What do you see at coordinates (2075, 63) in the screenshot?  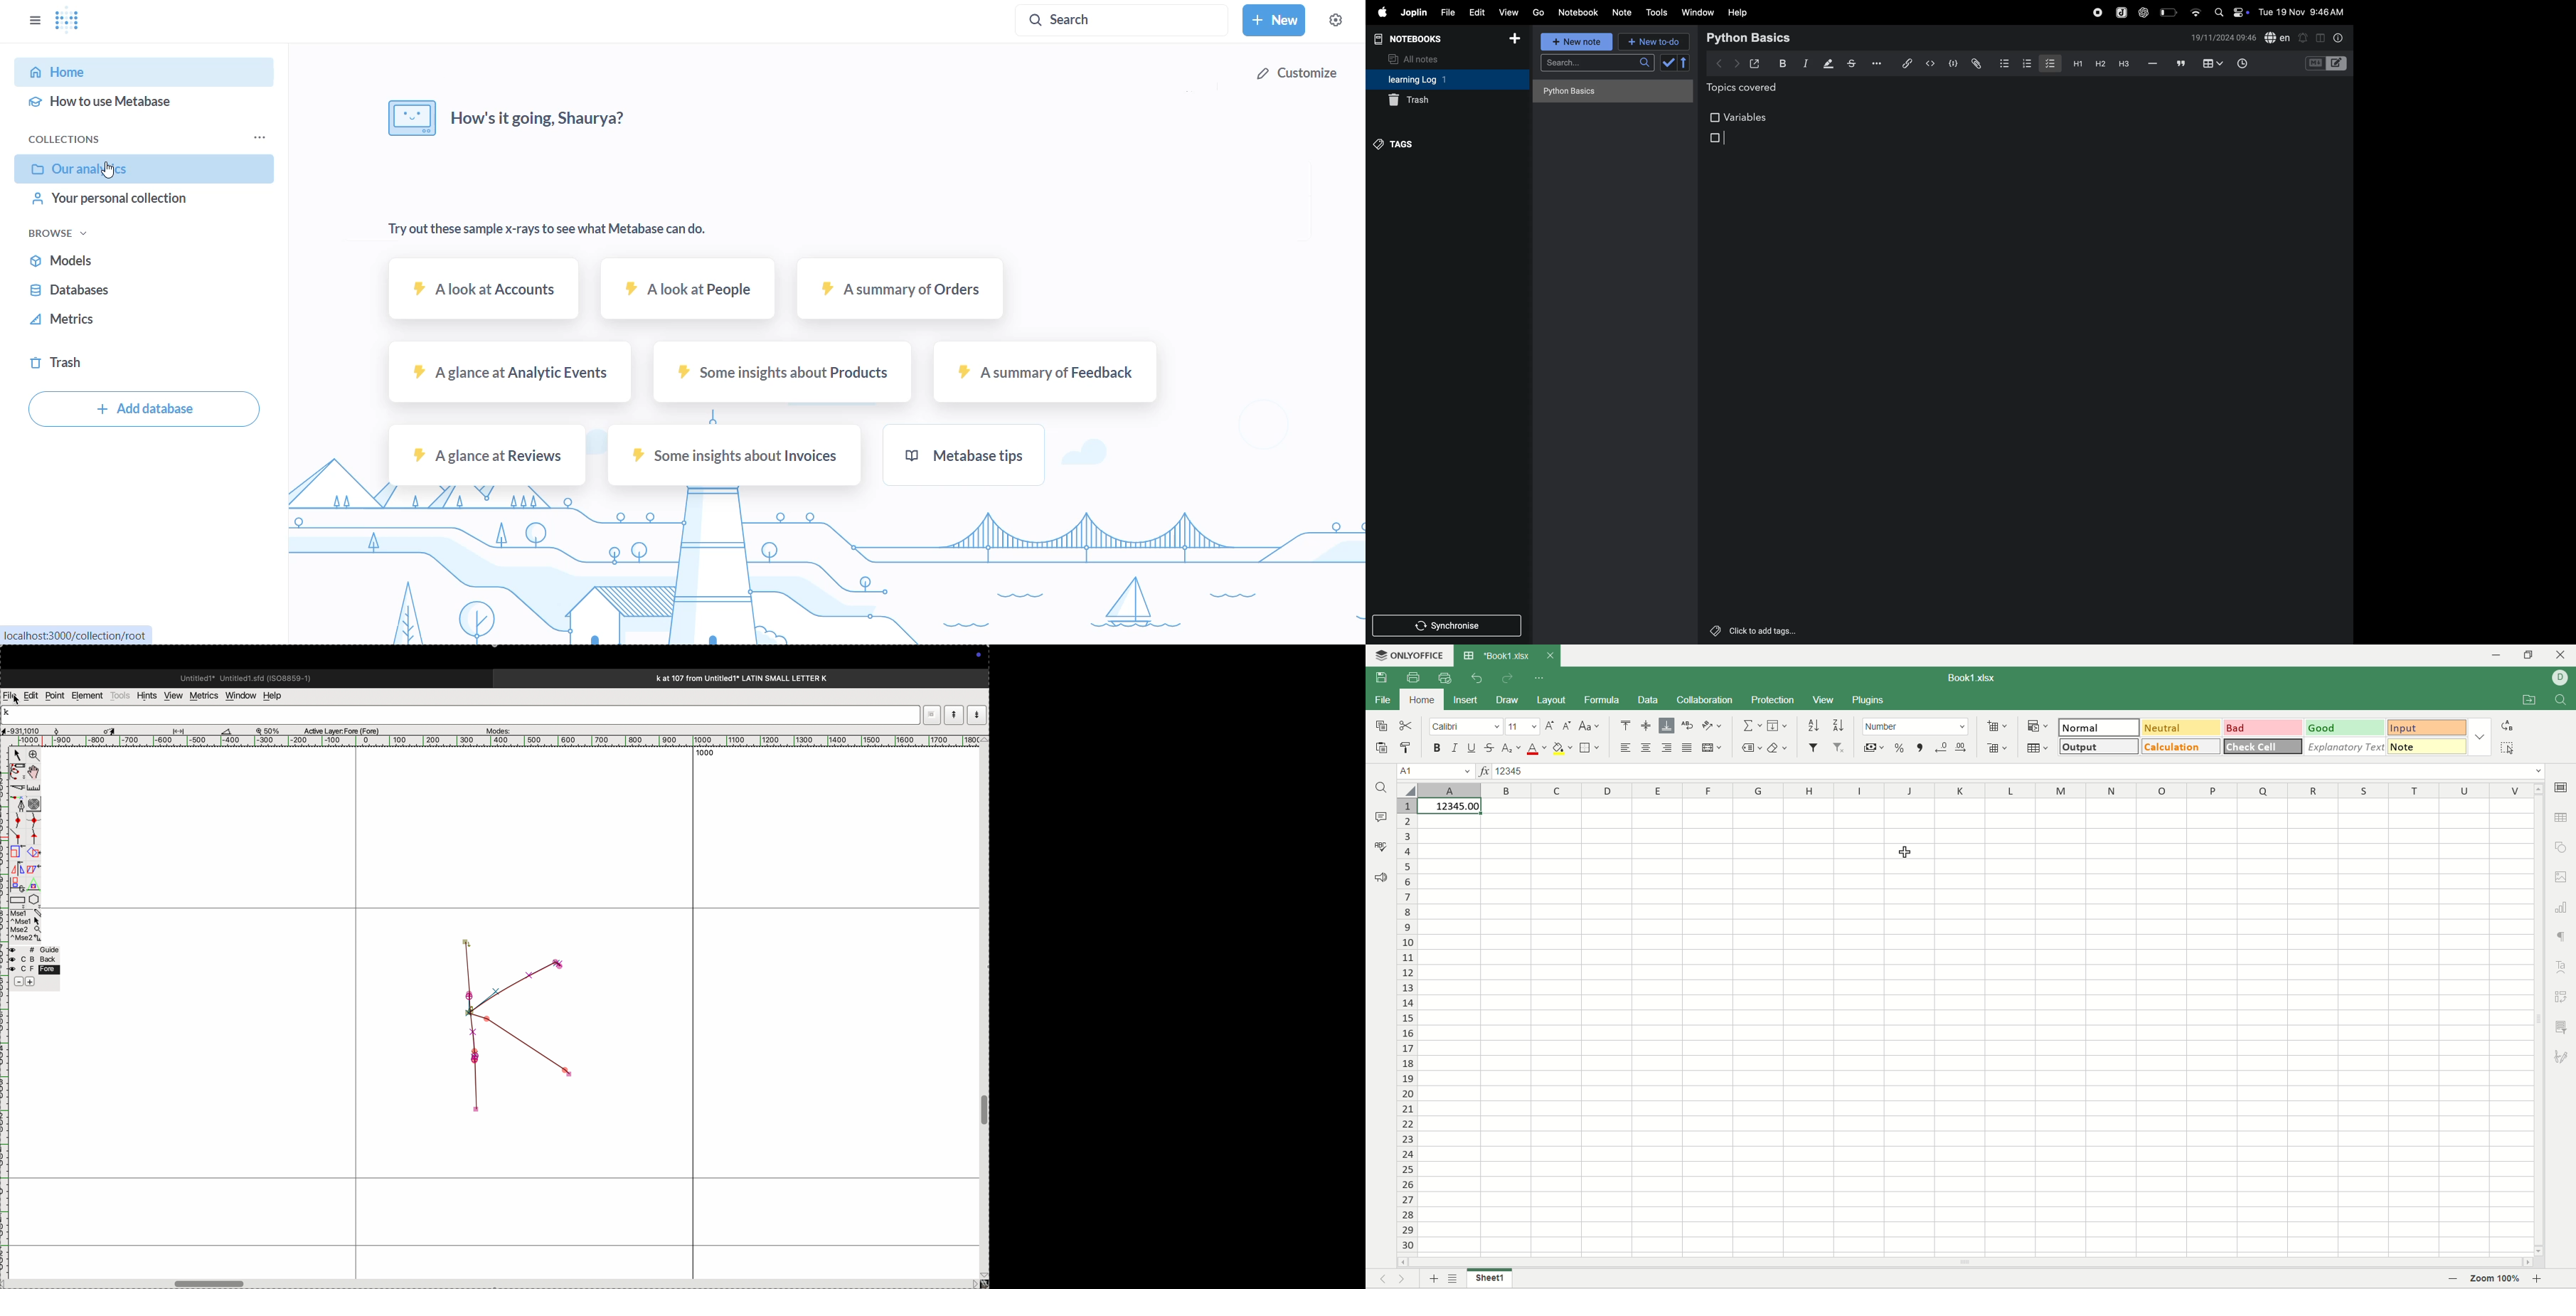 I see `h1` at bounding box center [2075, 63].